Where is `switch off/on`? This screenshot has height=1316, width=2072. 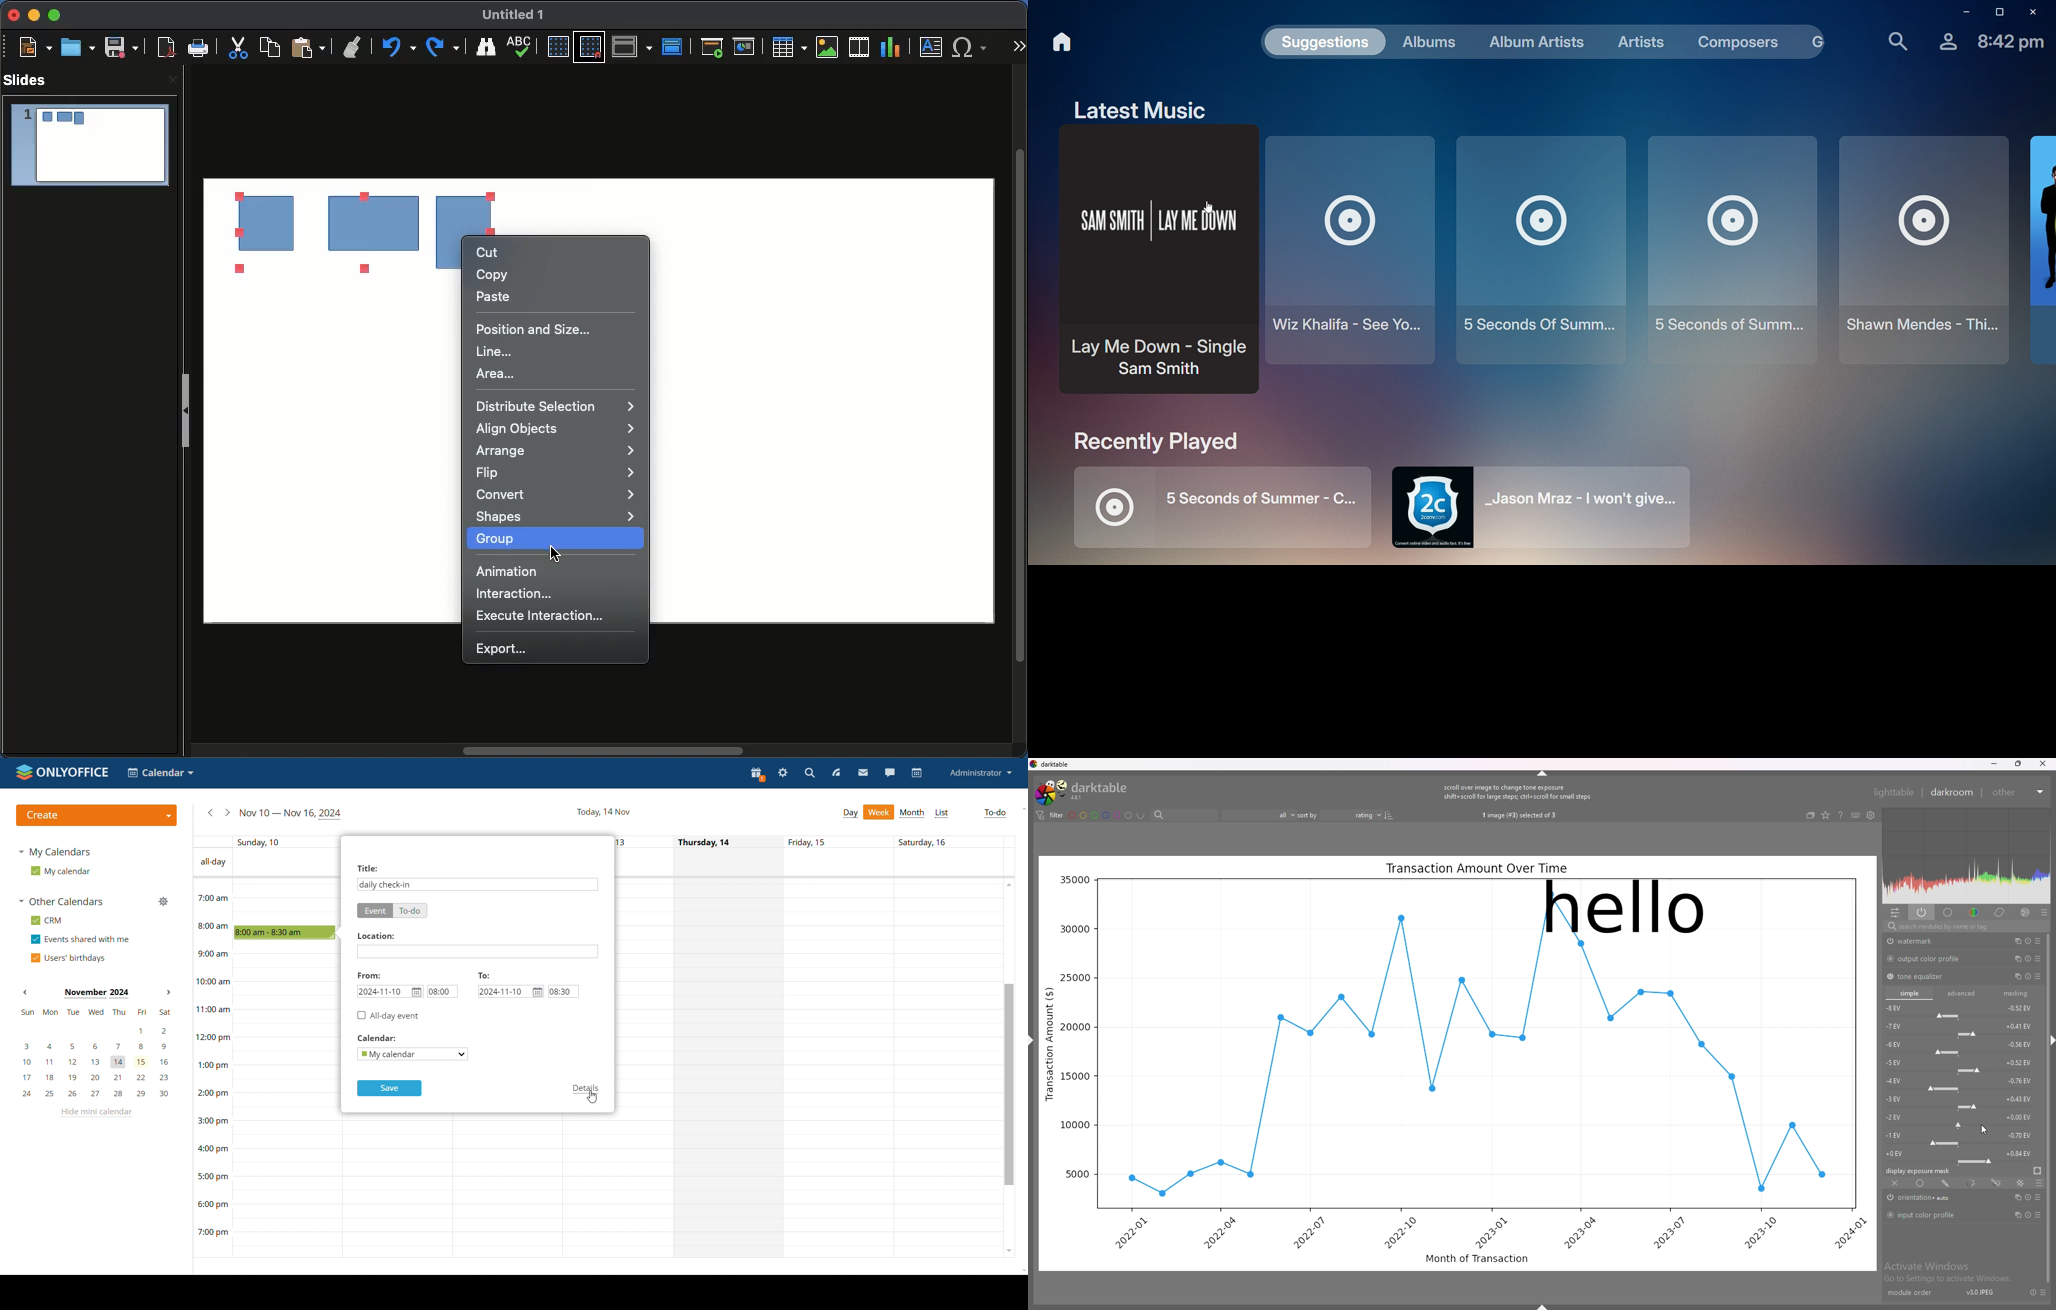 switch off/on is located at coordinates (1889, 959).